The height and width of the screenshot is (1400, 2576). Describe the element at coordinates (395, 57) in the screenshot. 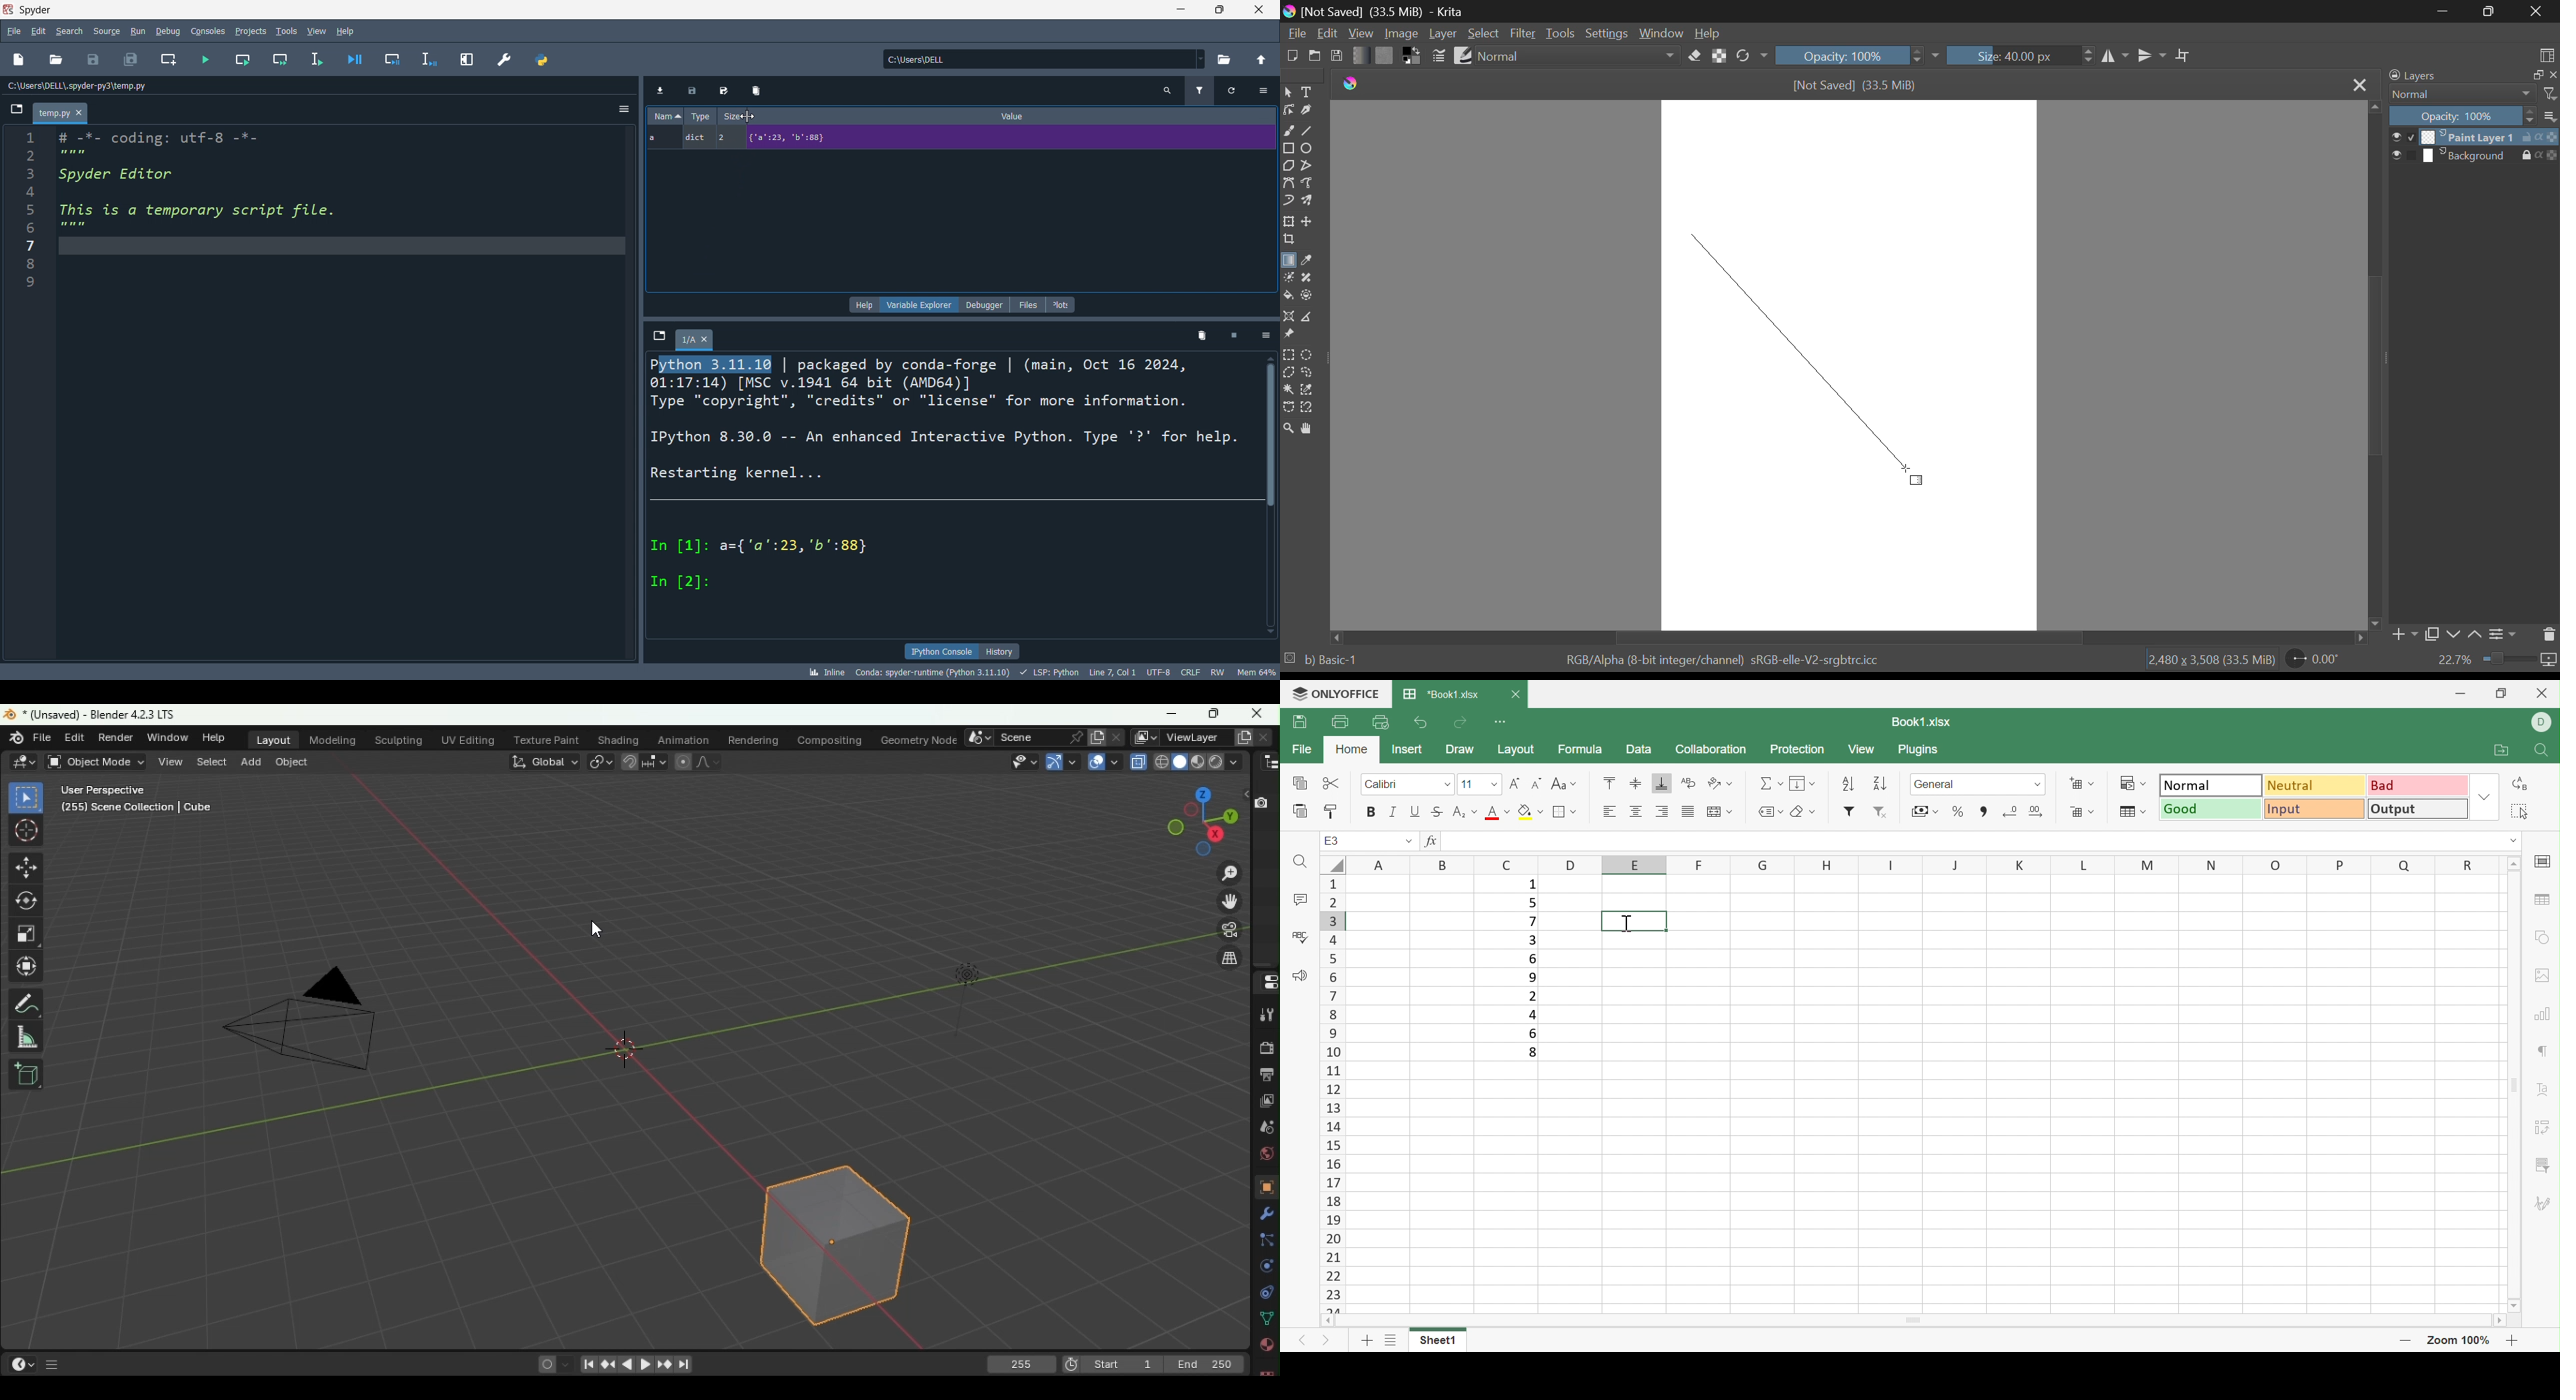

I see `debug cell` at that location.